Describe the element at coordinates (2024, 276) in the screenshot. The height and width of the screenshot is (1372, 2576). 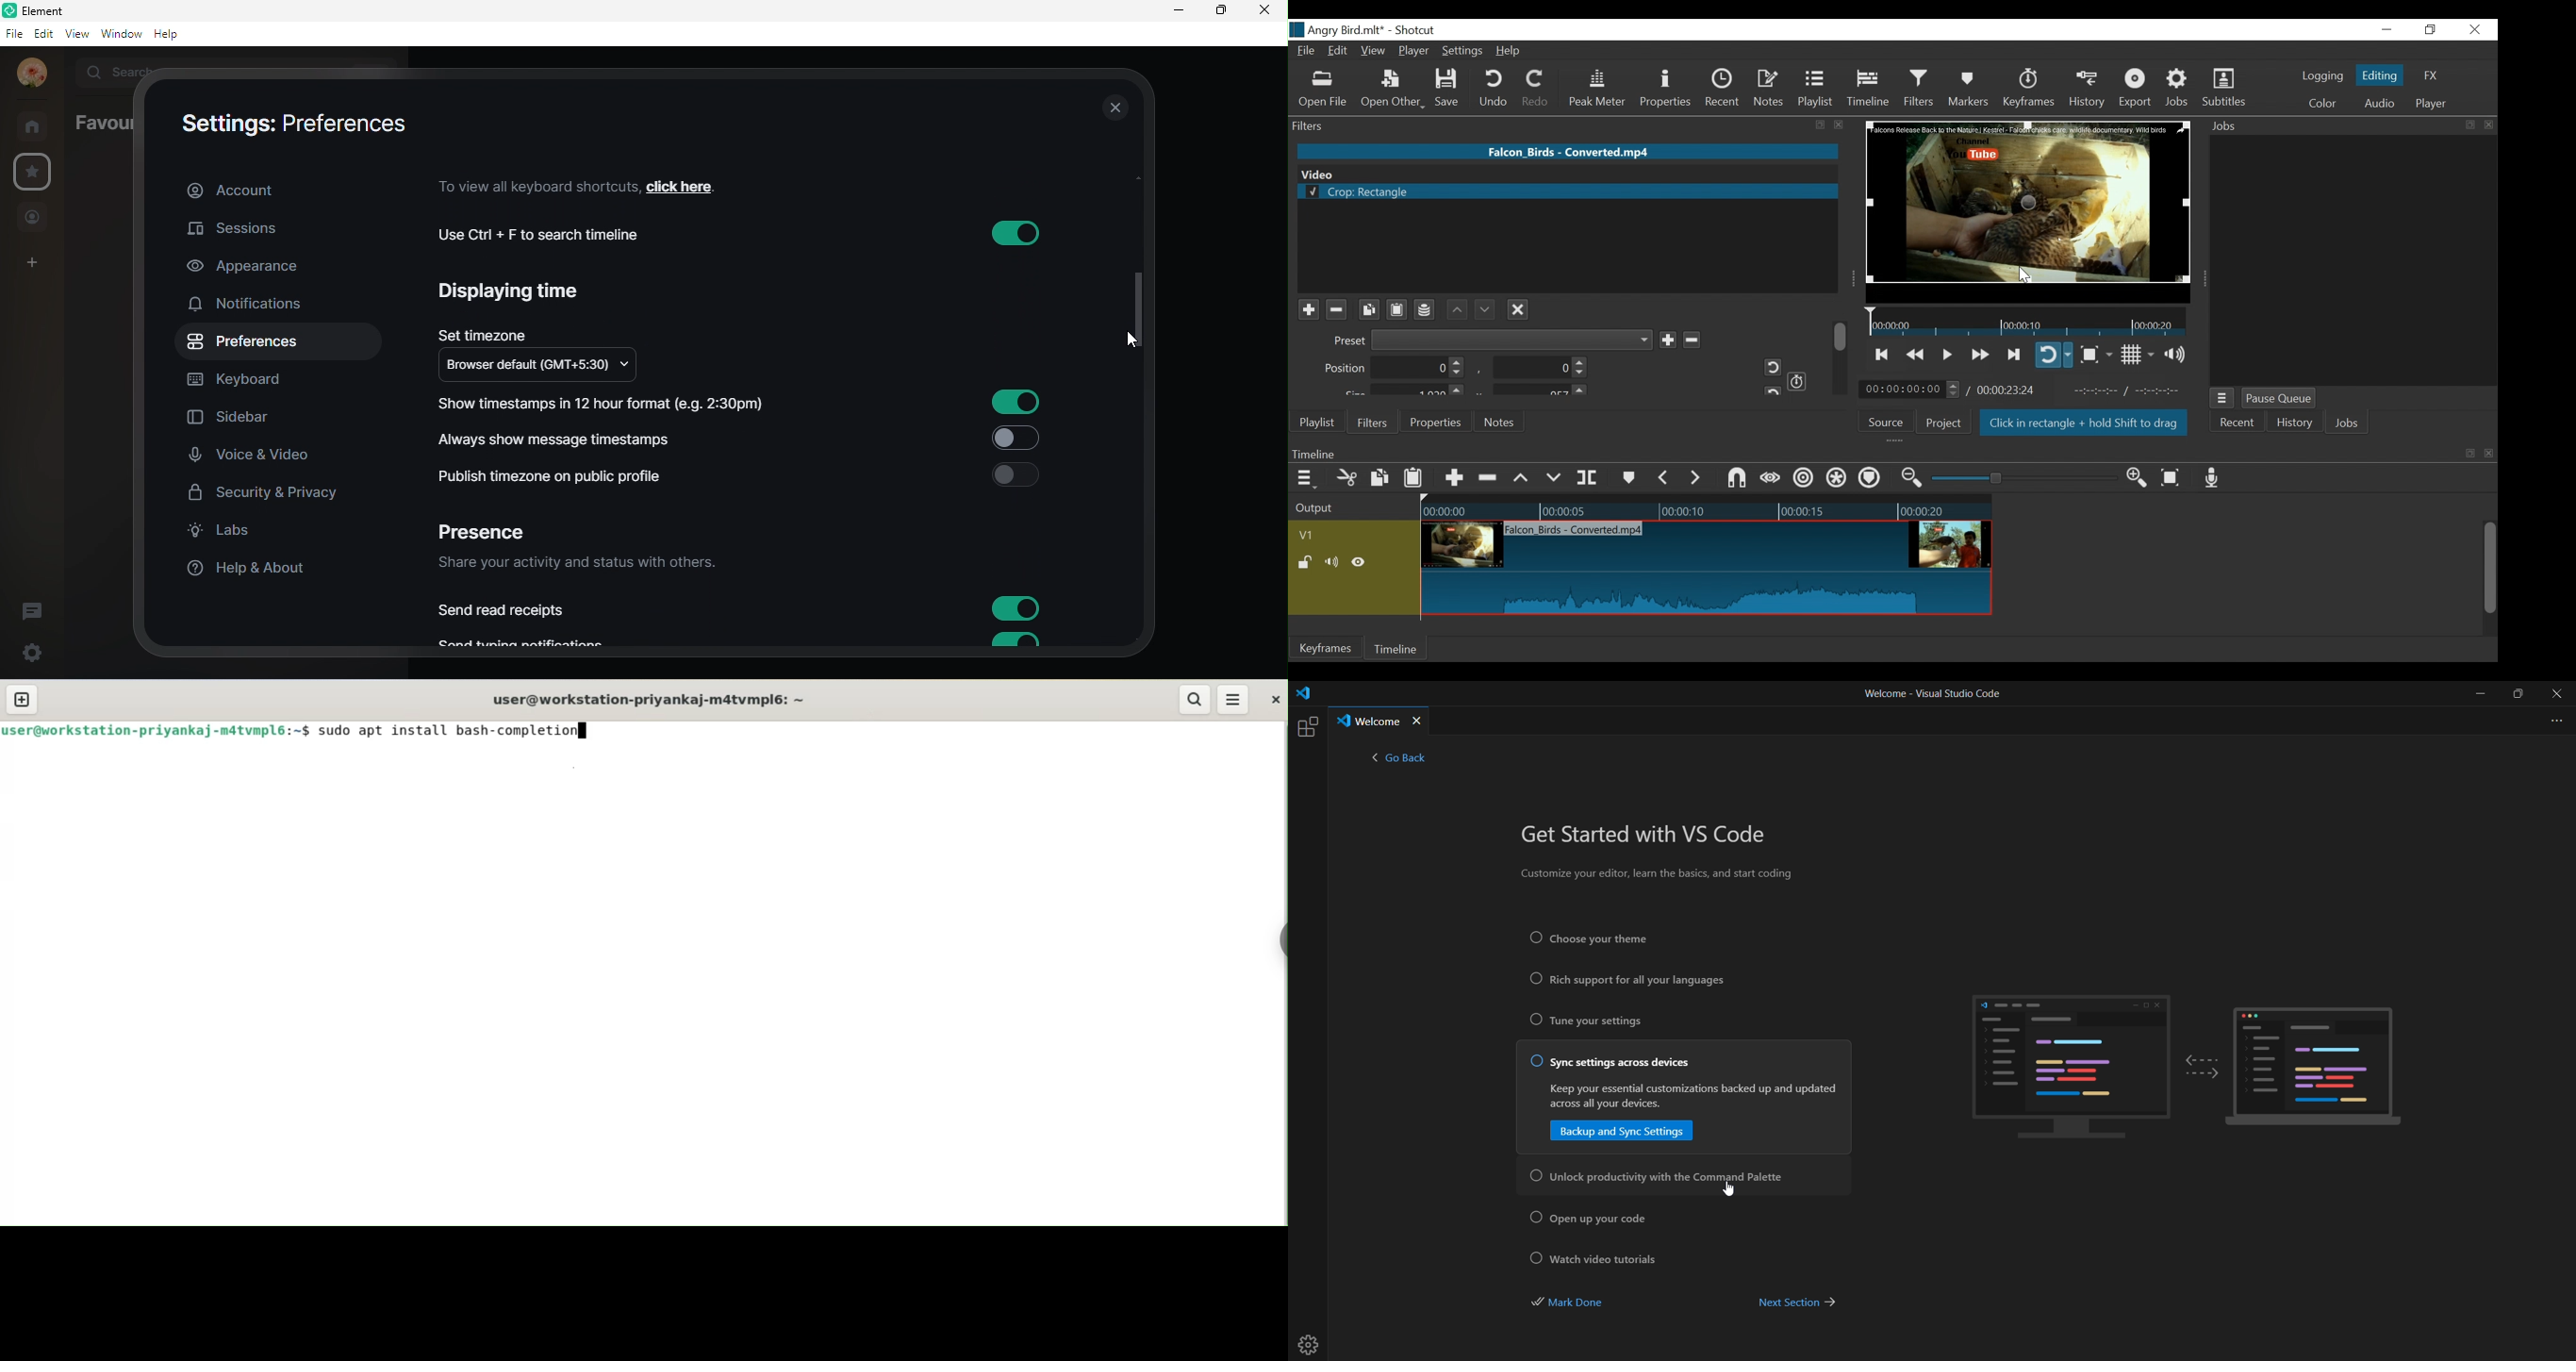
I see `cursor` at that location.